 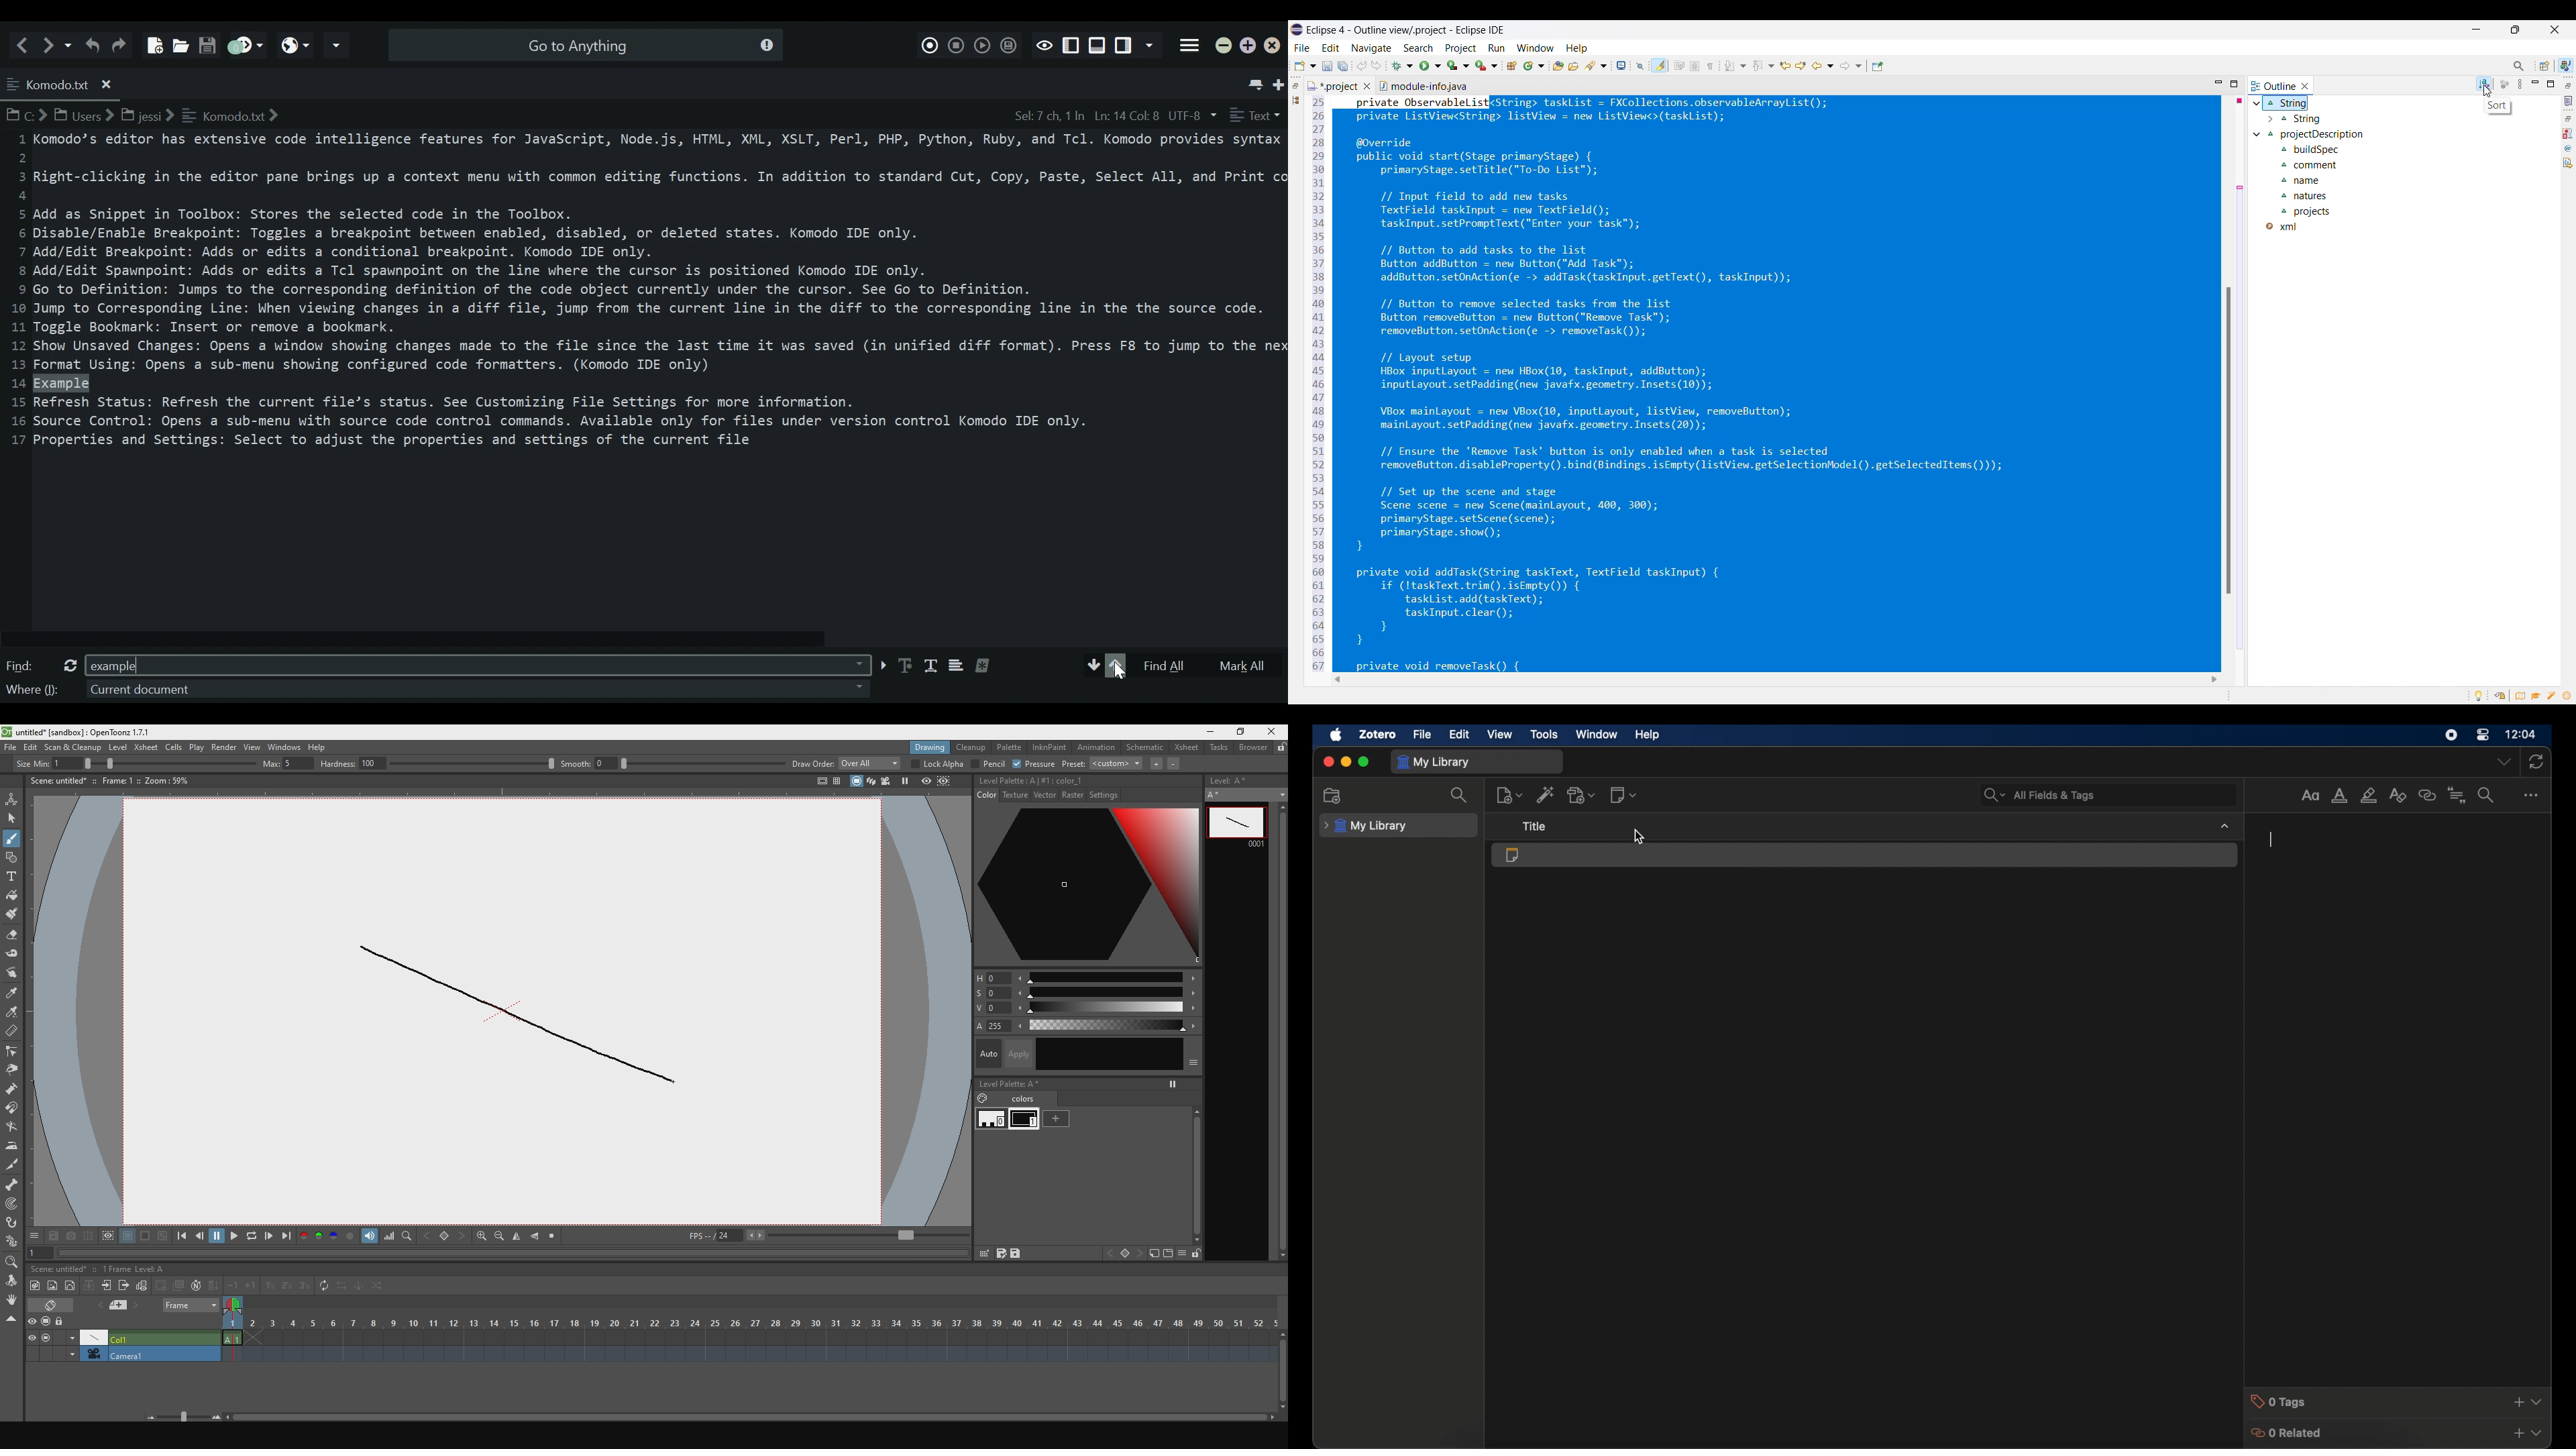 I want to click on panels, so click(x=837, y=783).